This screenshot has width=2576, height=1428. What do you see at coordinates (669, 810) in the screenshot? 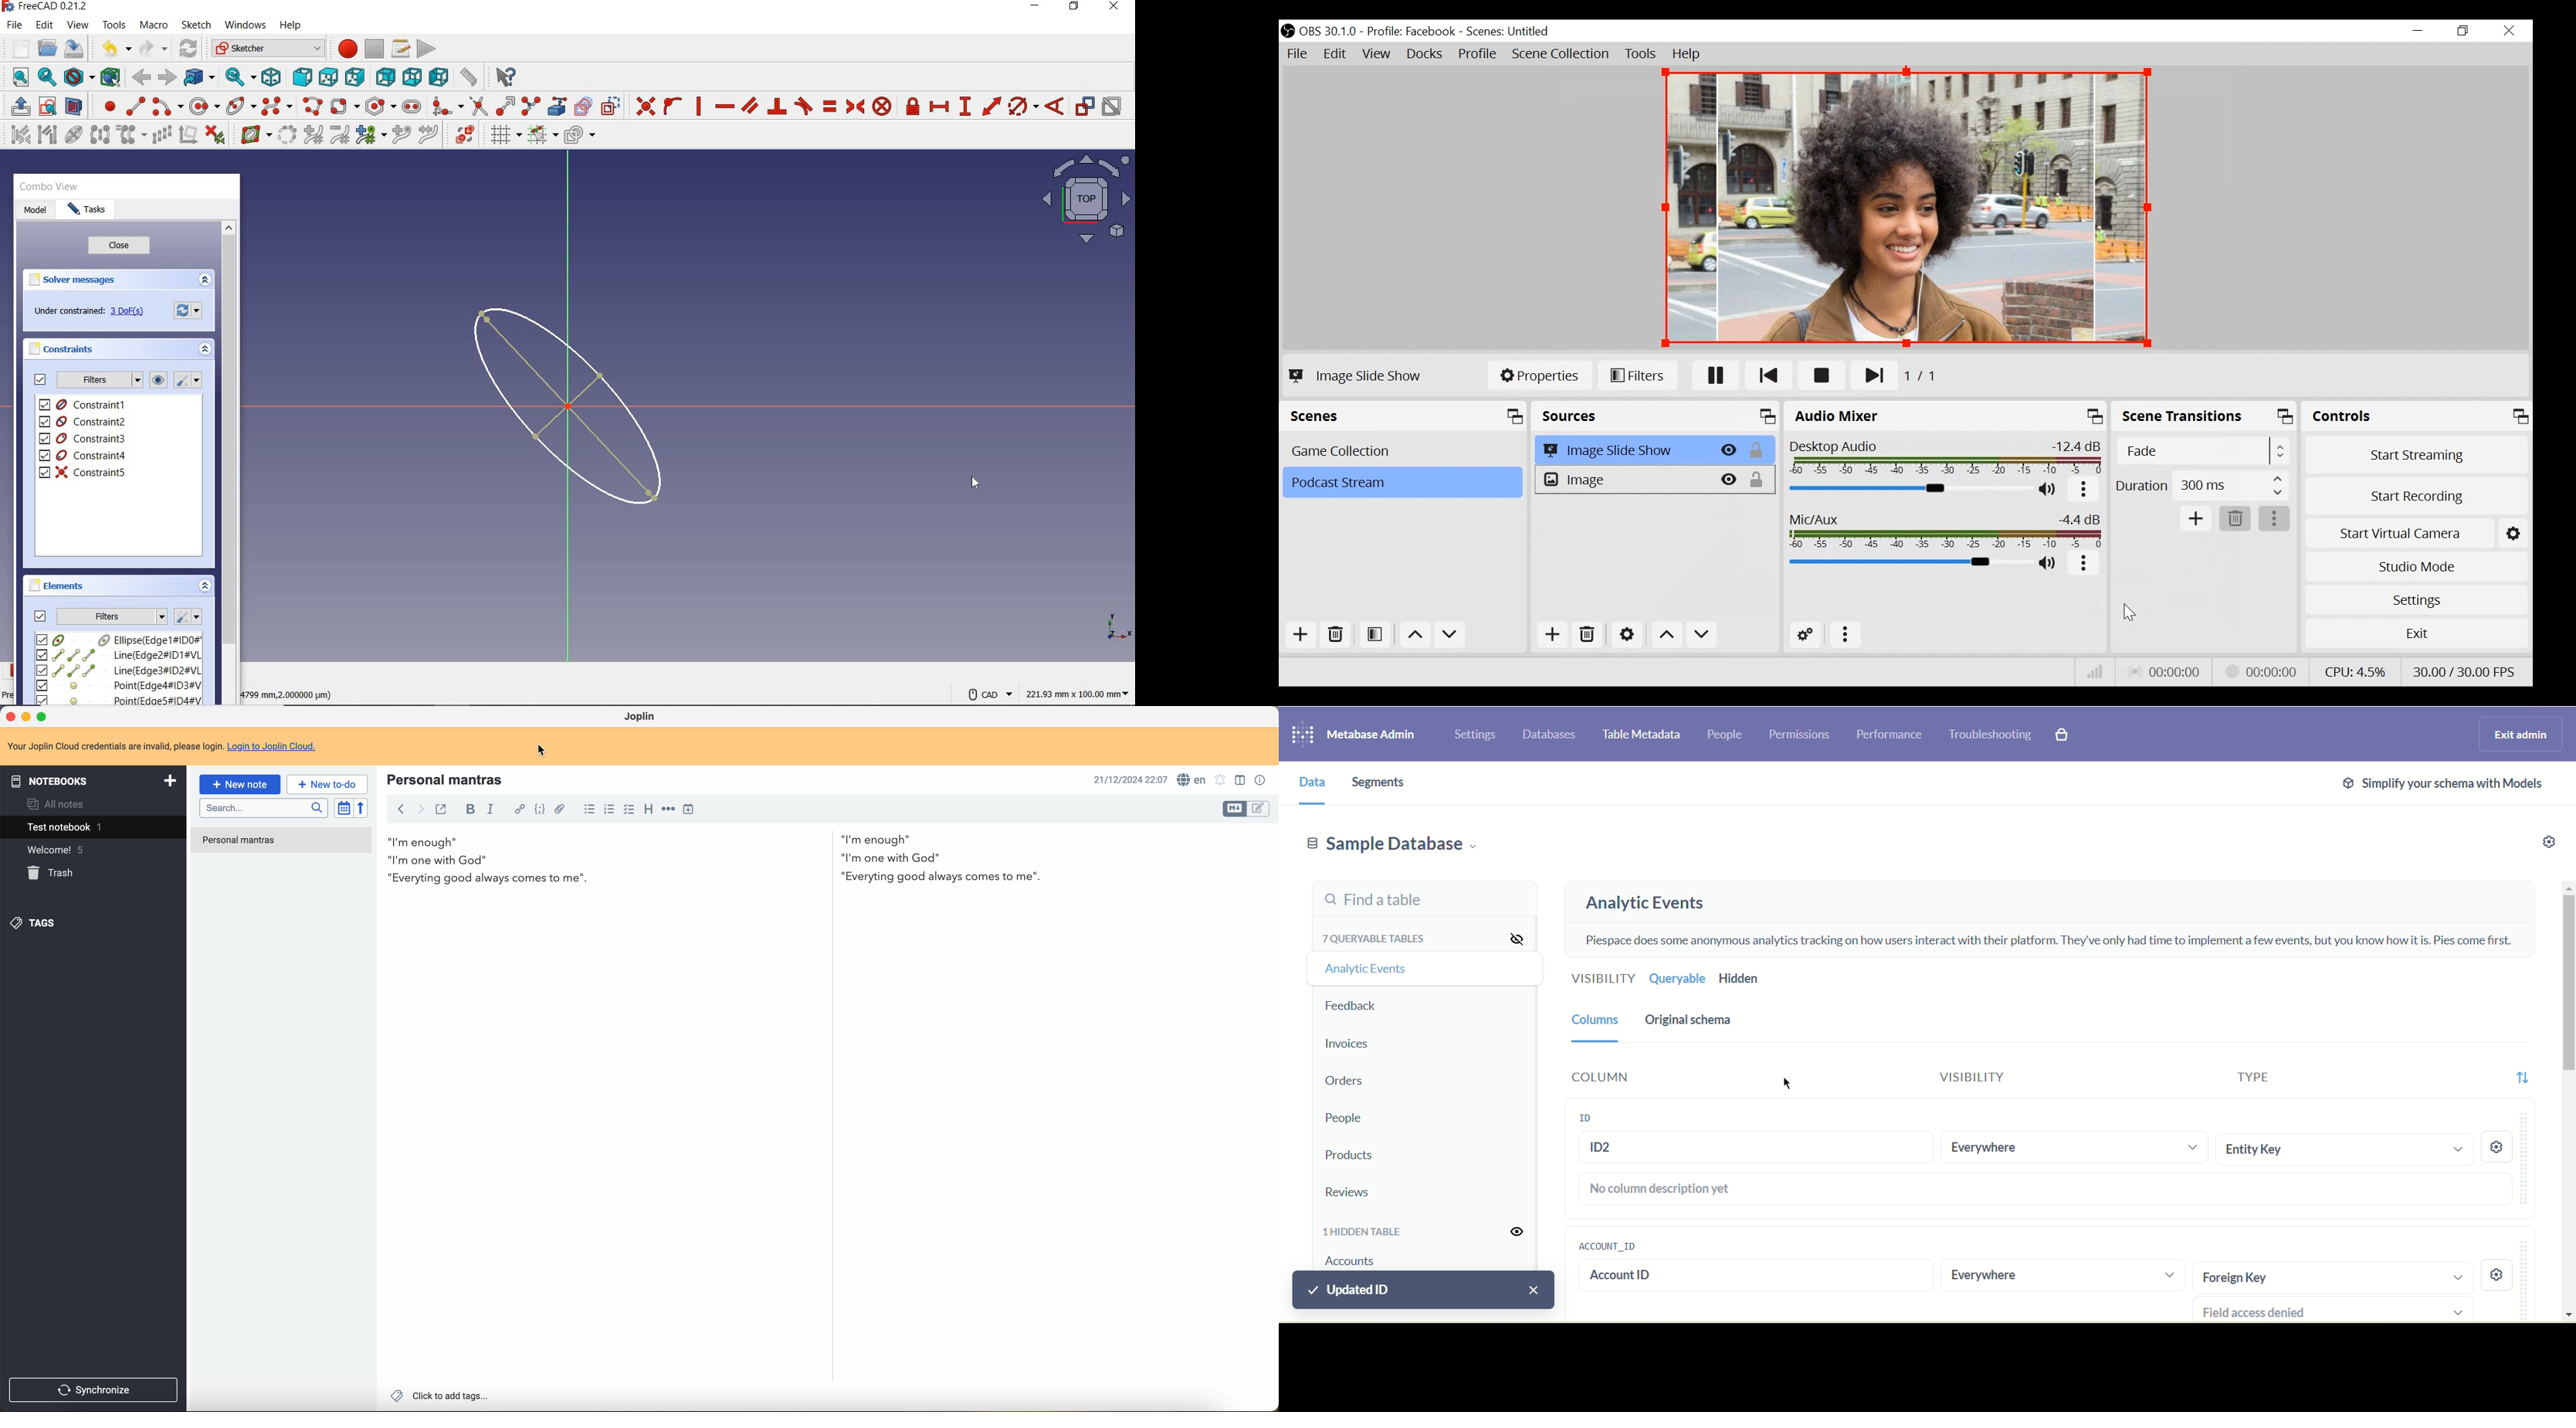
I see `horizontal rule` at bounding box center [669, 810].